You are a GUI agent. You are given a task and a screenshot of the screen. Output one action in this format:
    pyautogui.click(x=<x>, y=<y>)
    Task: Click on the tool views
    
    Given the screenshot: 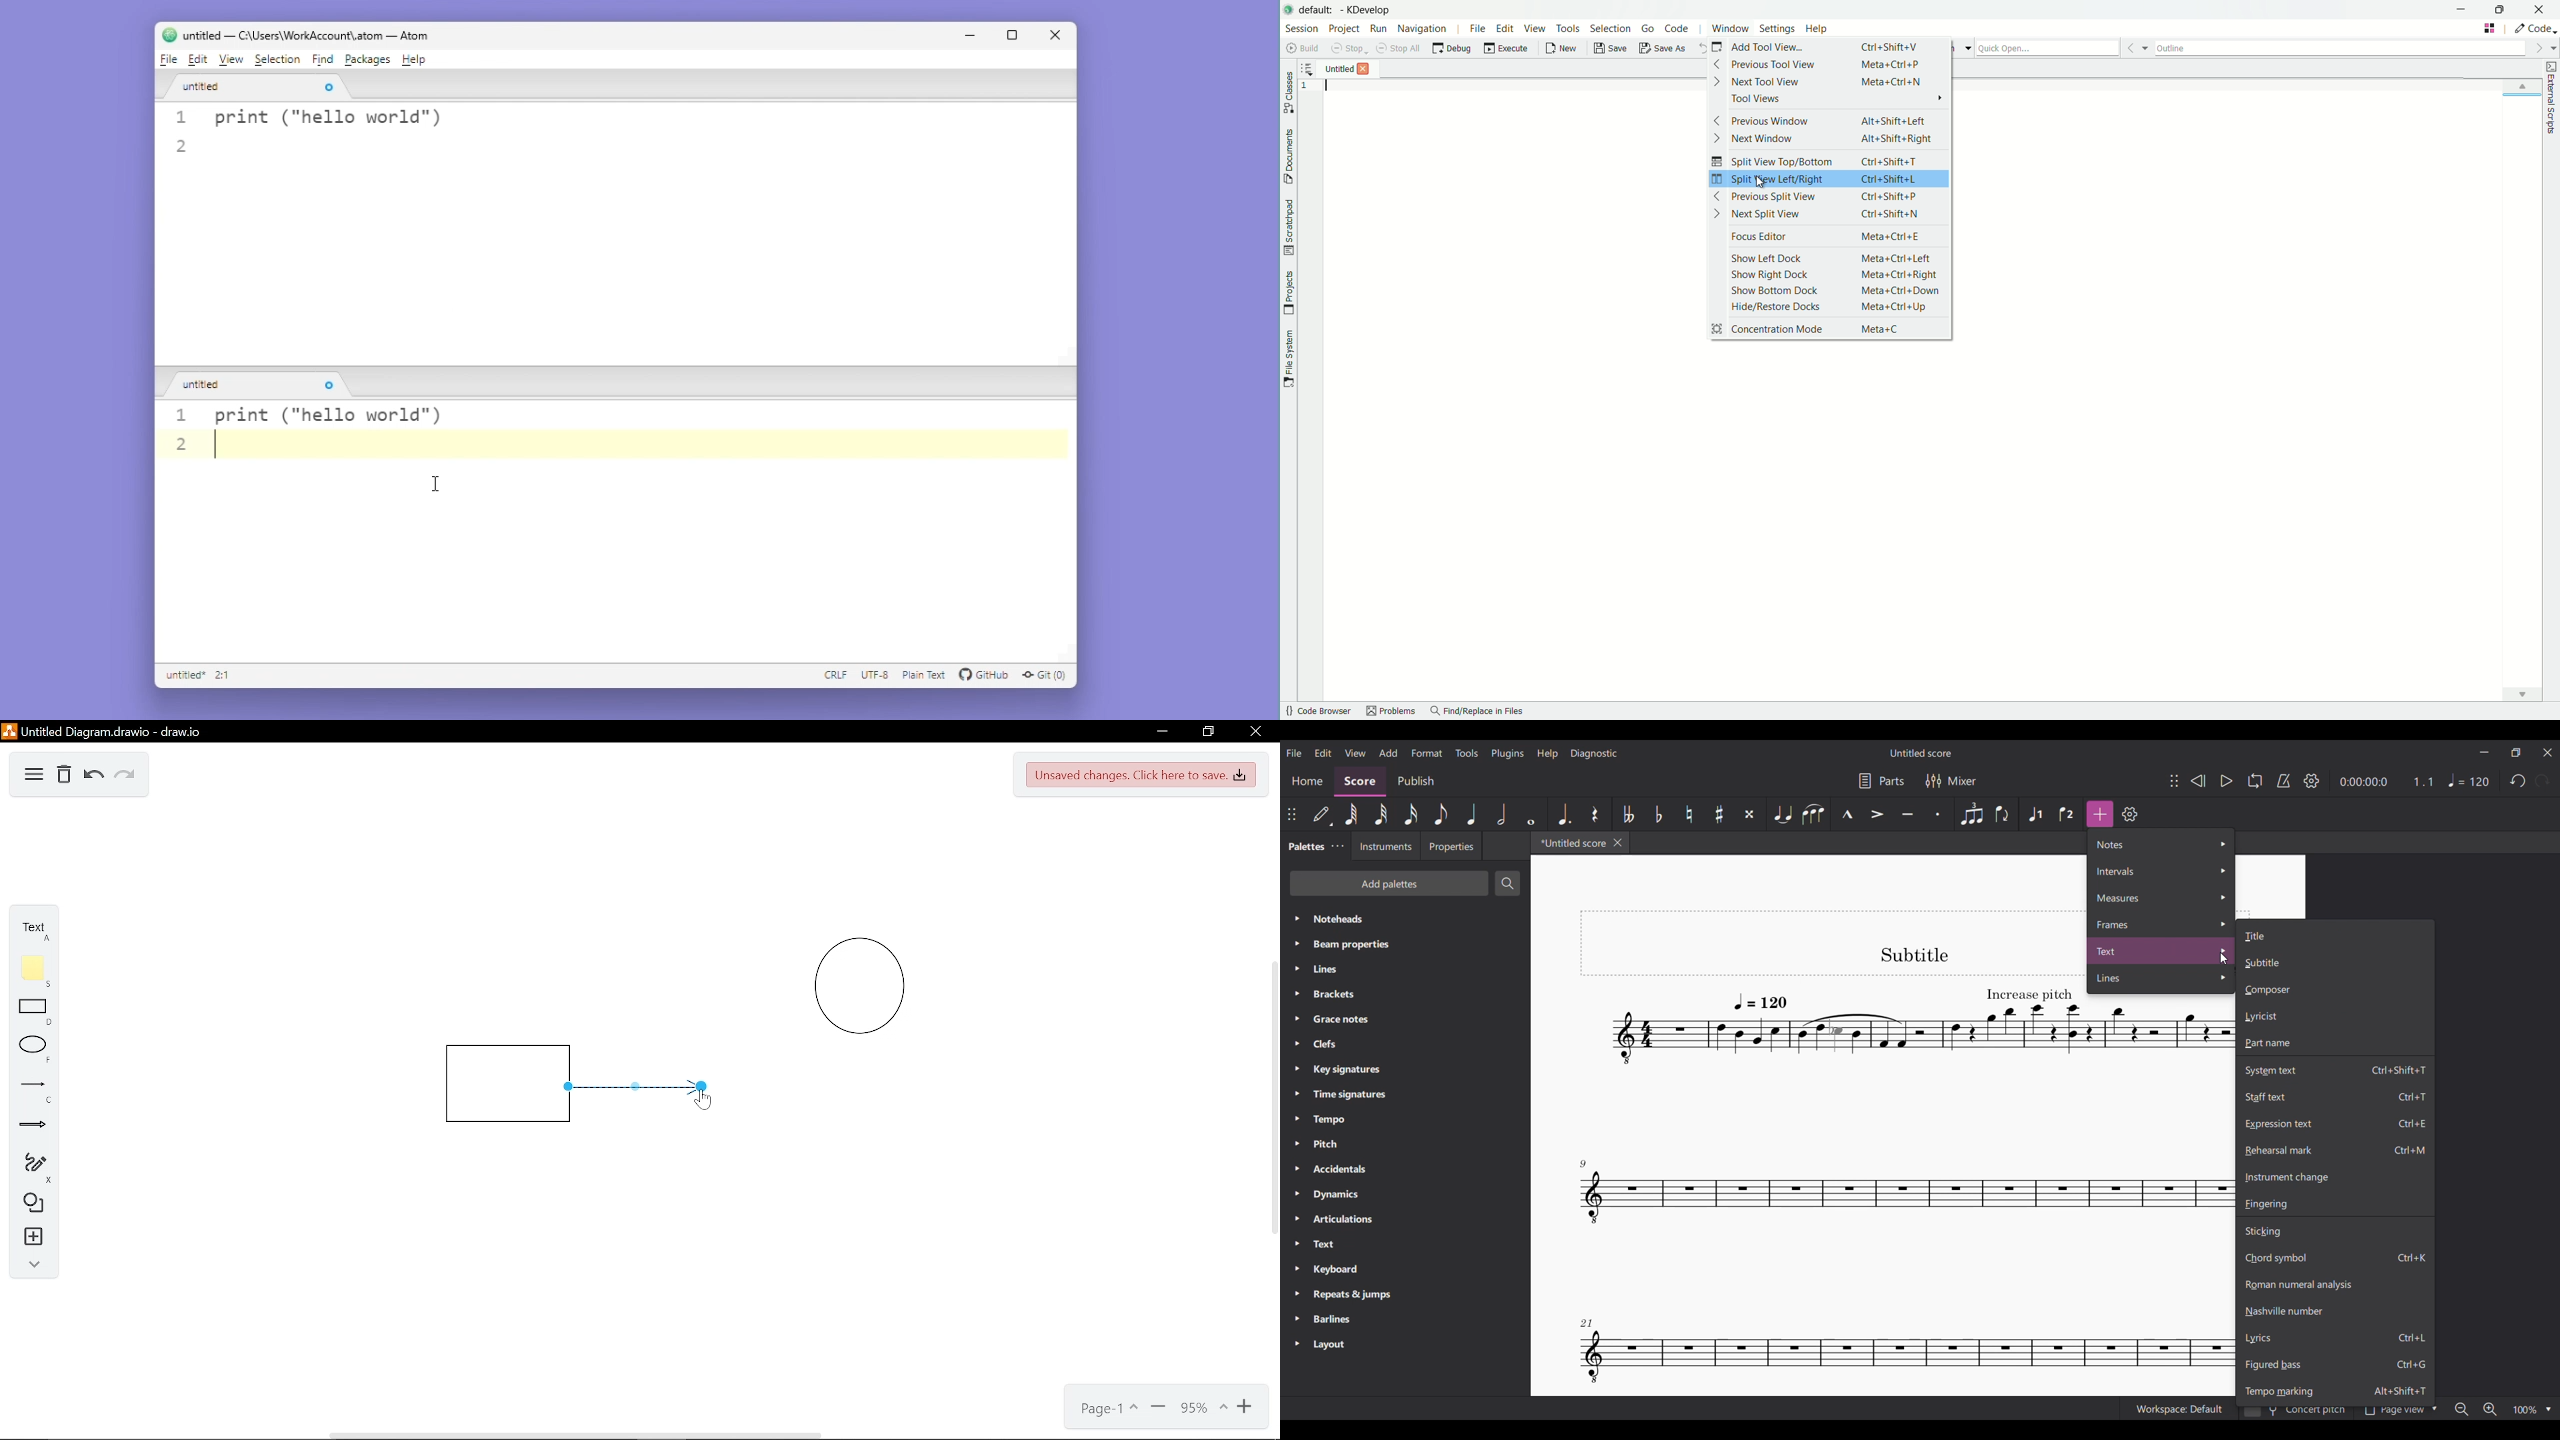 What is the action you would take?
    pyautogui.click(x=1827, y=100)
    